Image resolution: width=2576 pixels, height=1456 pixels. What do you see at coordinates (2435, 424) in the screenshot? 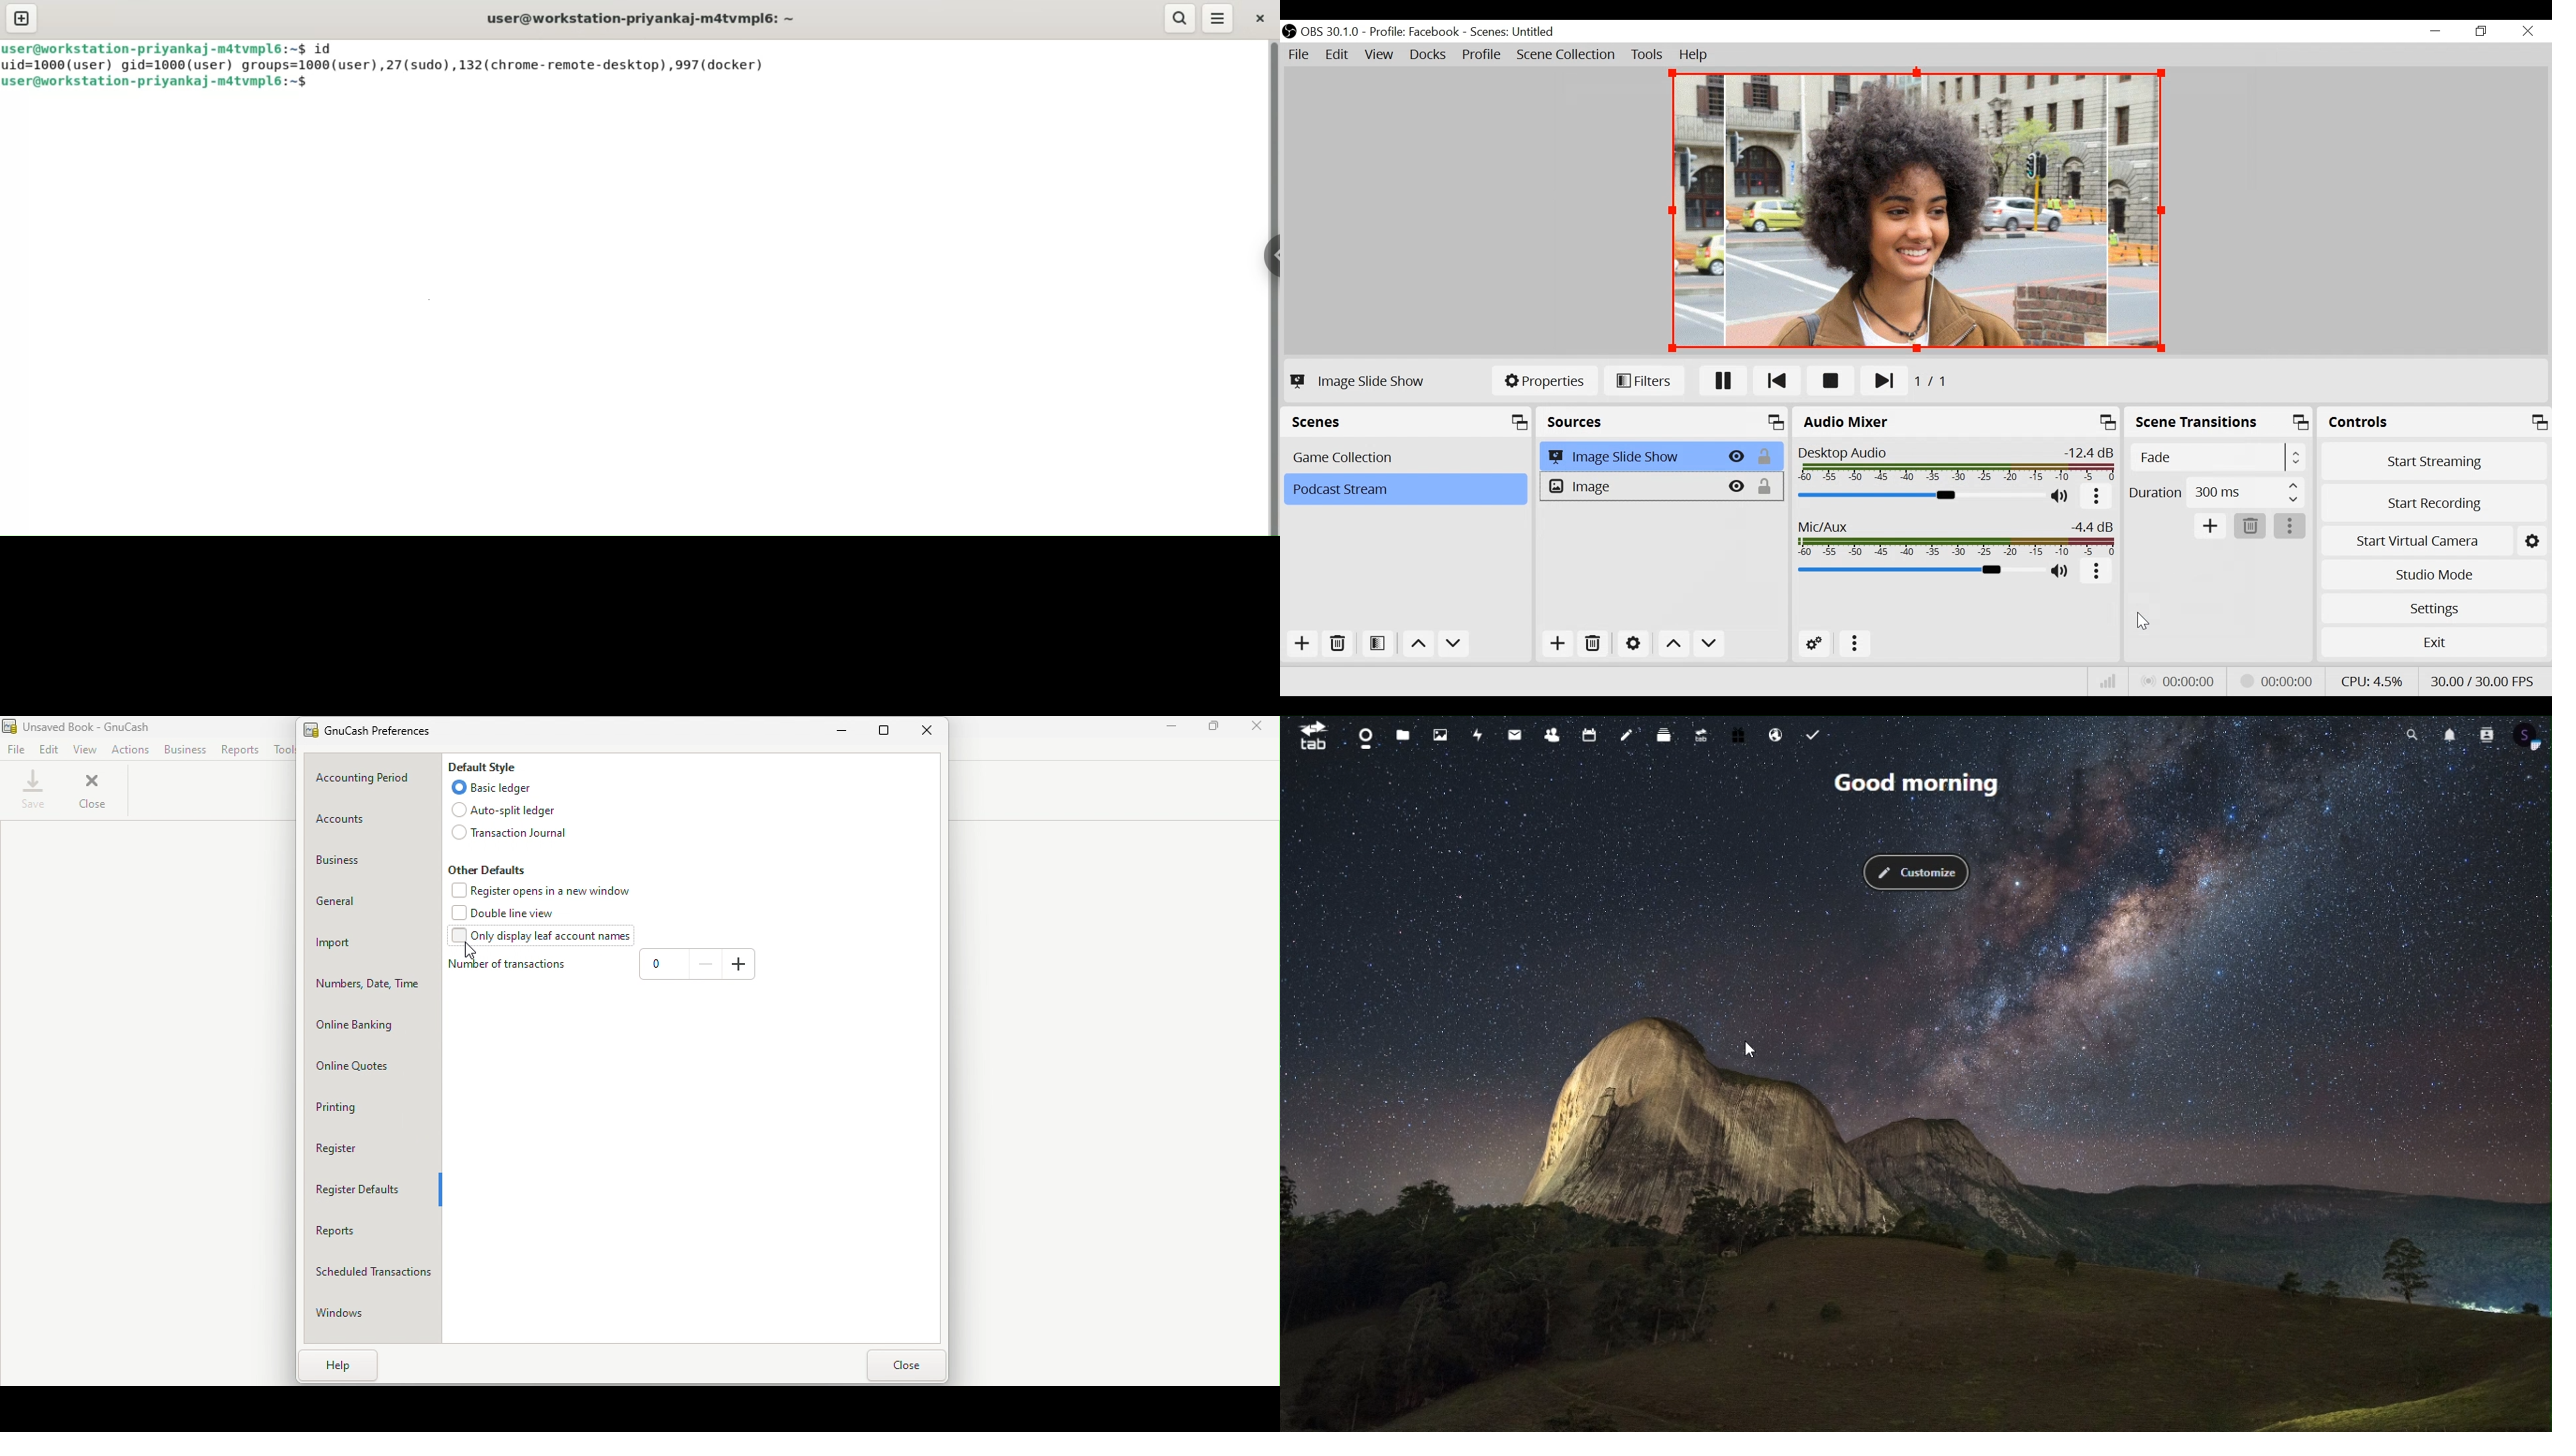
I see `Controls` at bounding box center [2435, 424].